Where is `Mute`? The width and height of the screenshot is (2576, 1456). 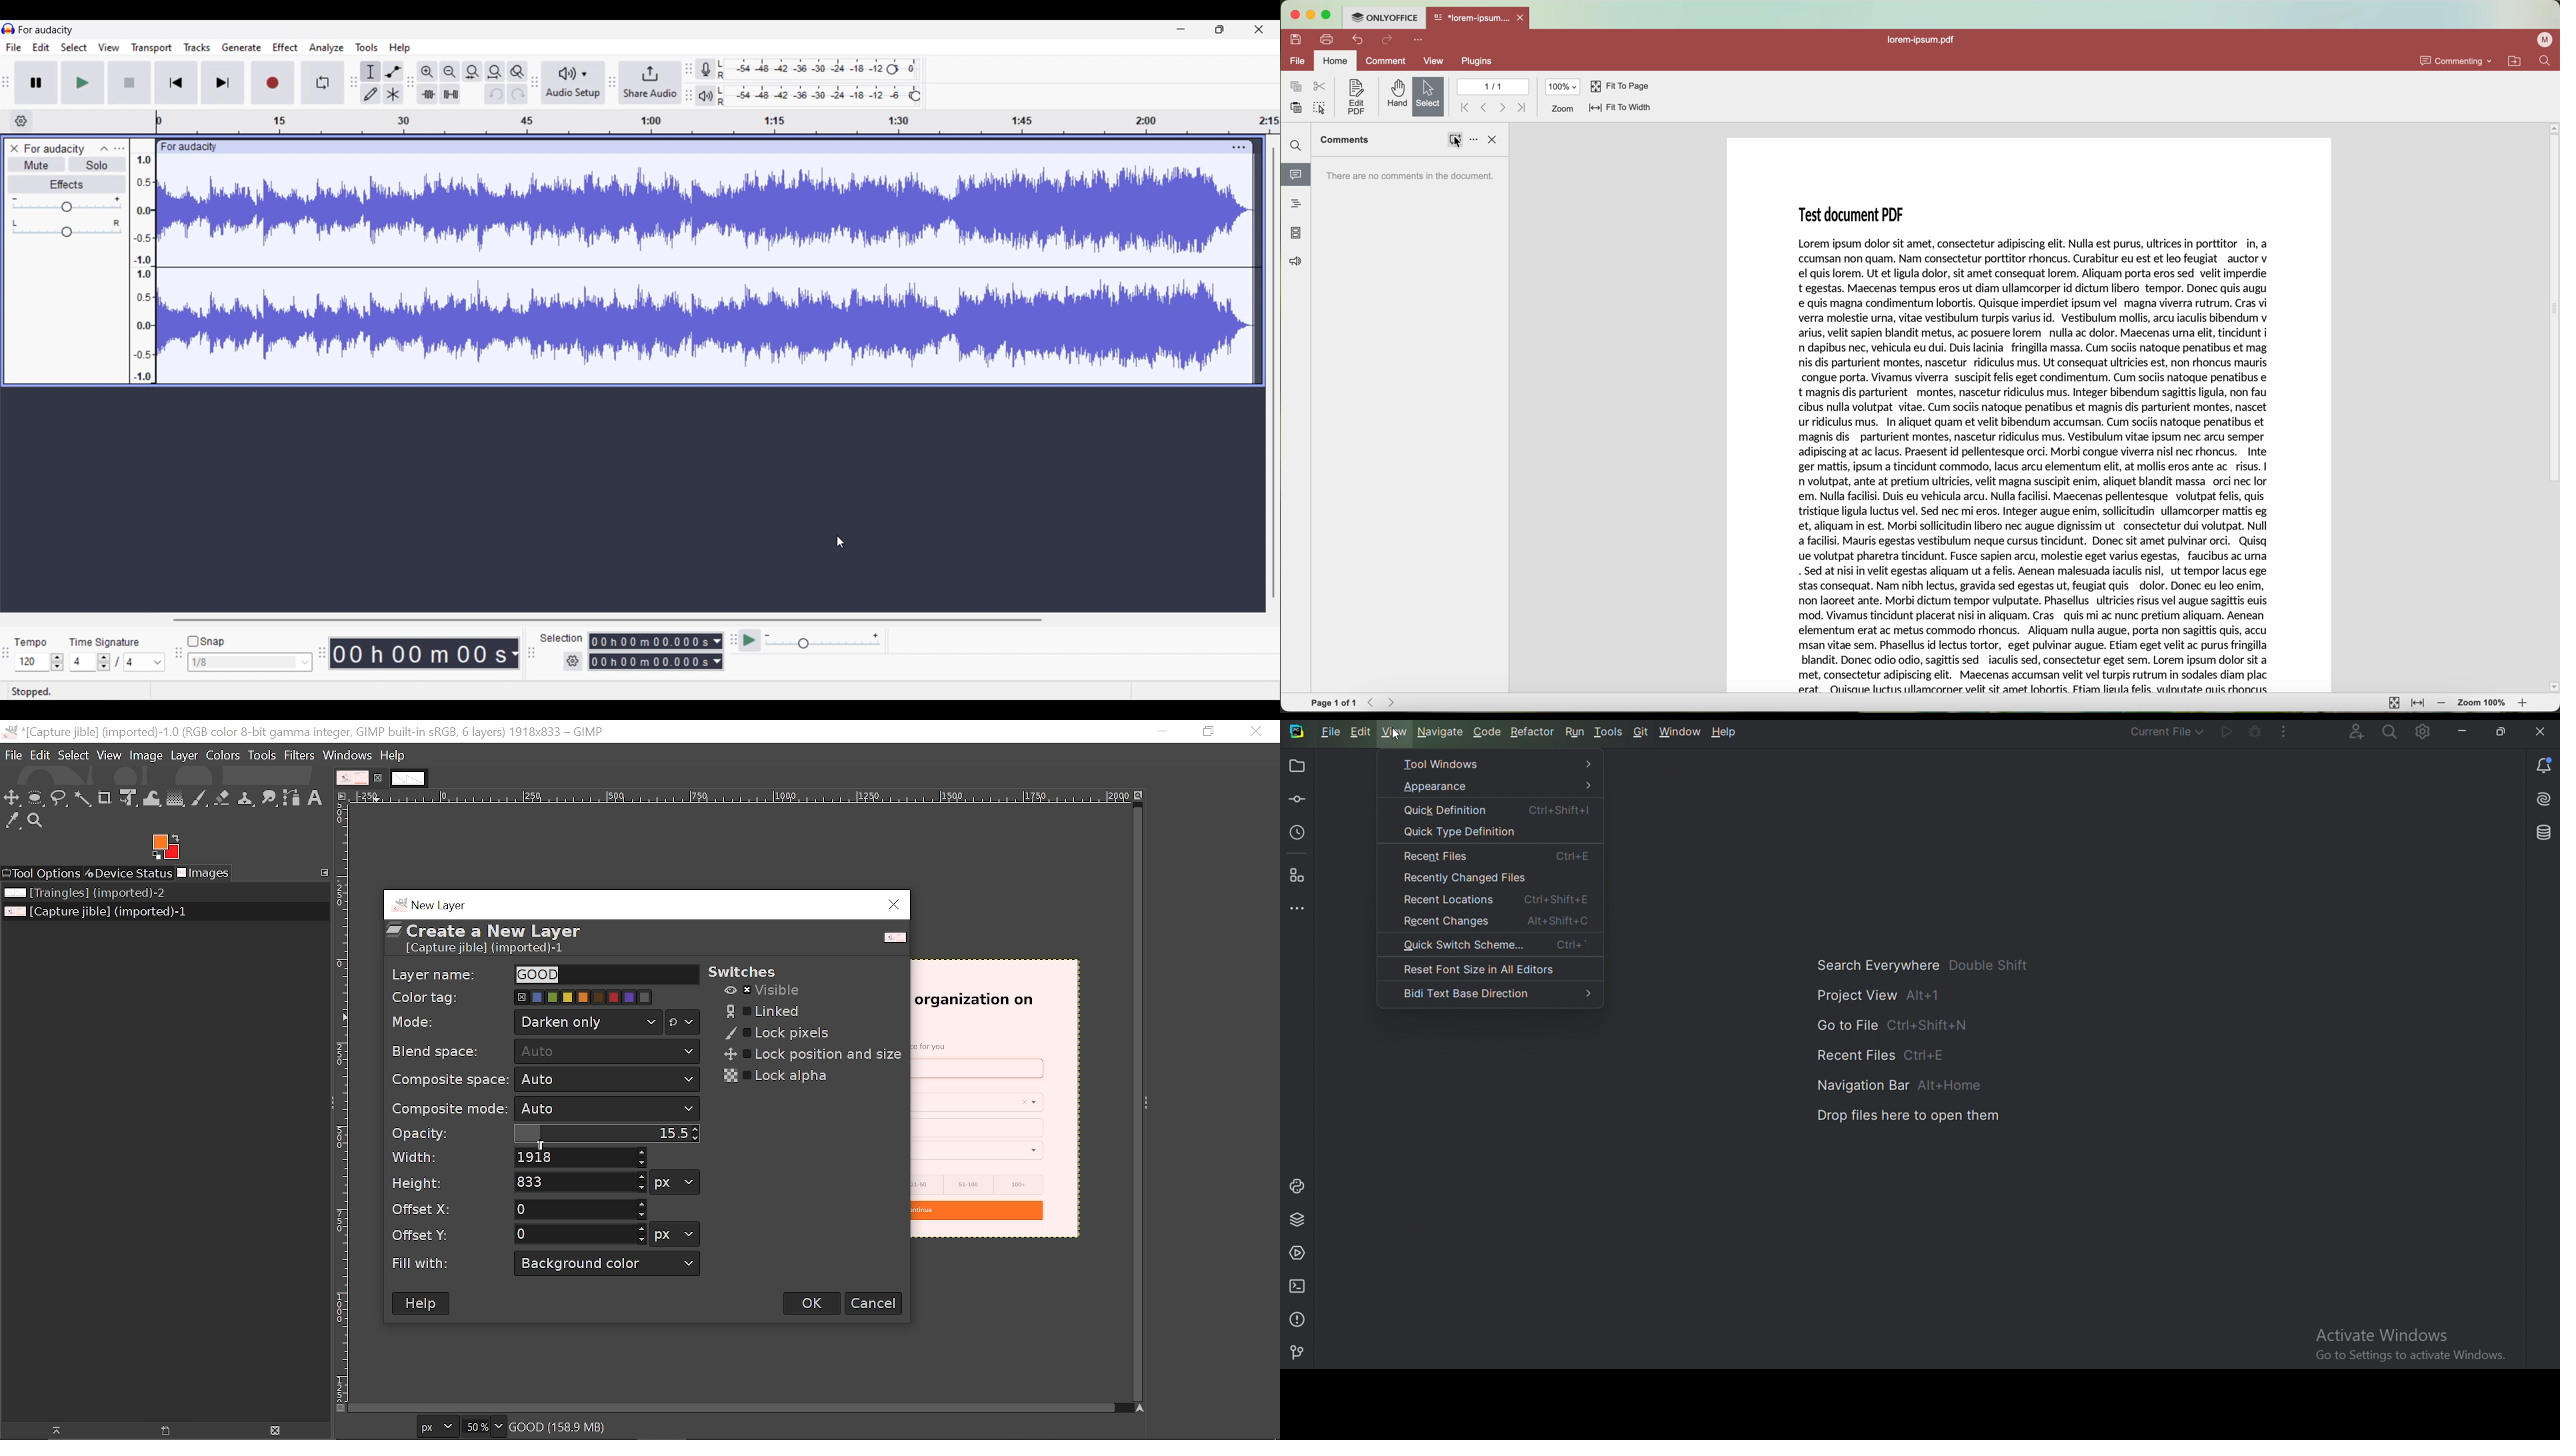 Mute is located at coordinates (37, 164).